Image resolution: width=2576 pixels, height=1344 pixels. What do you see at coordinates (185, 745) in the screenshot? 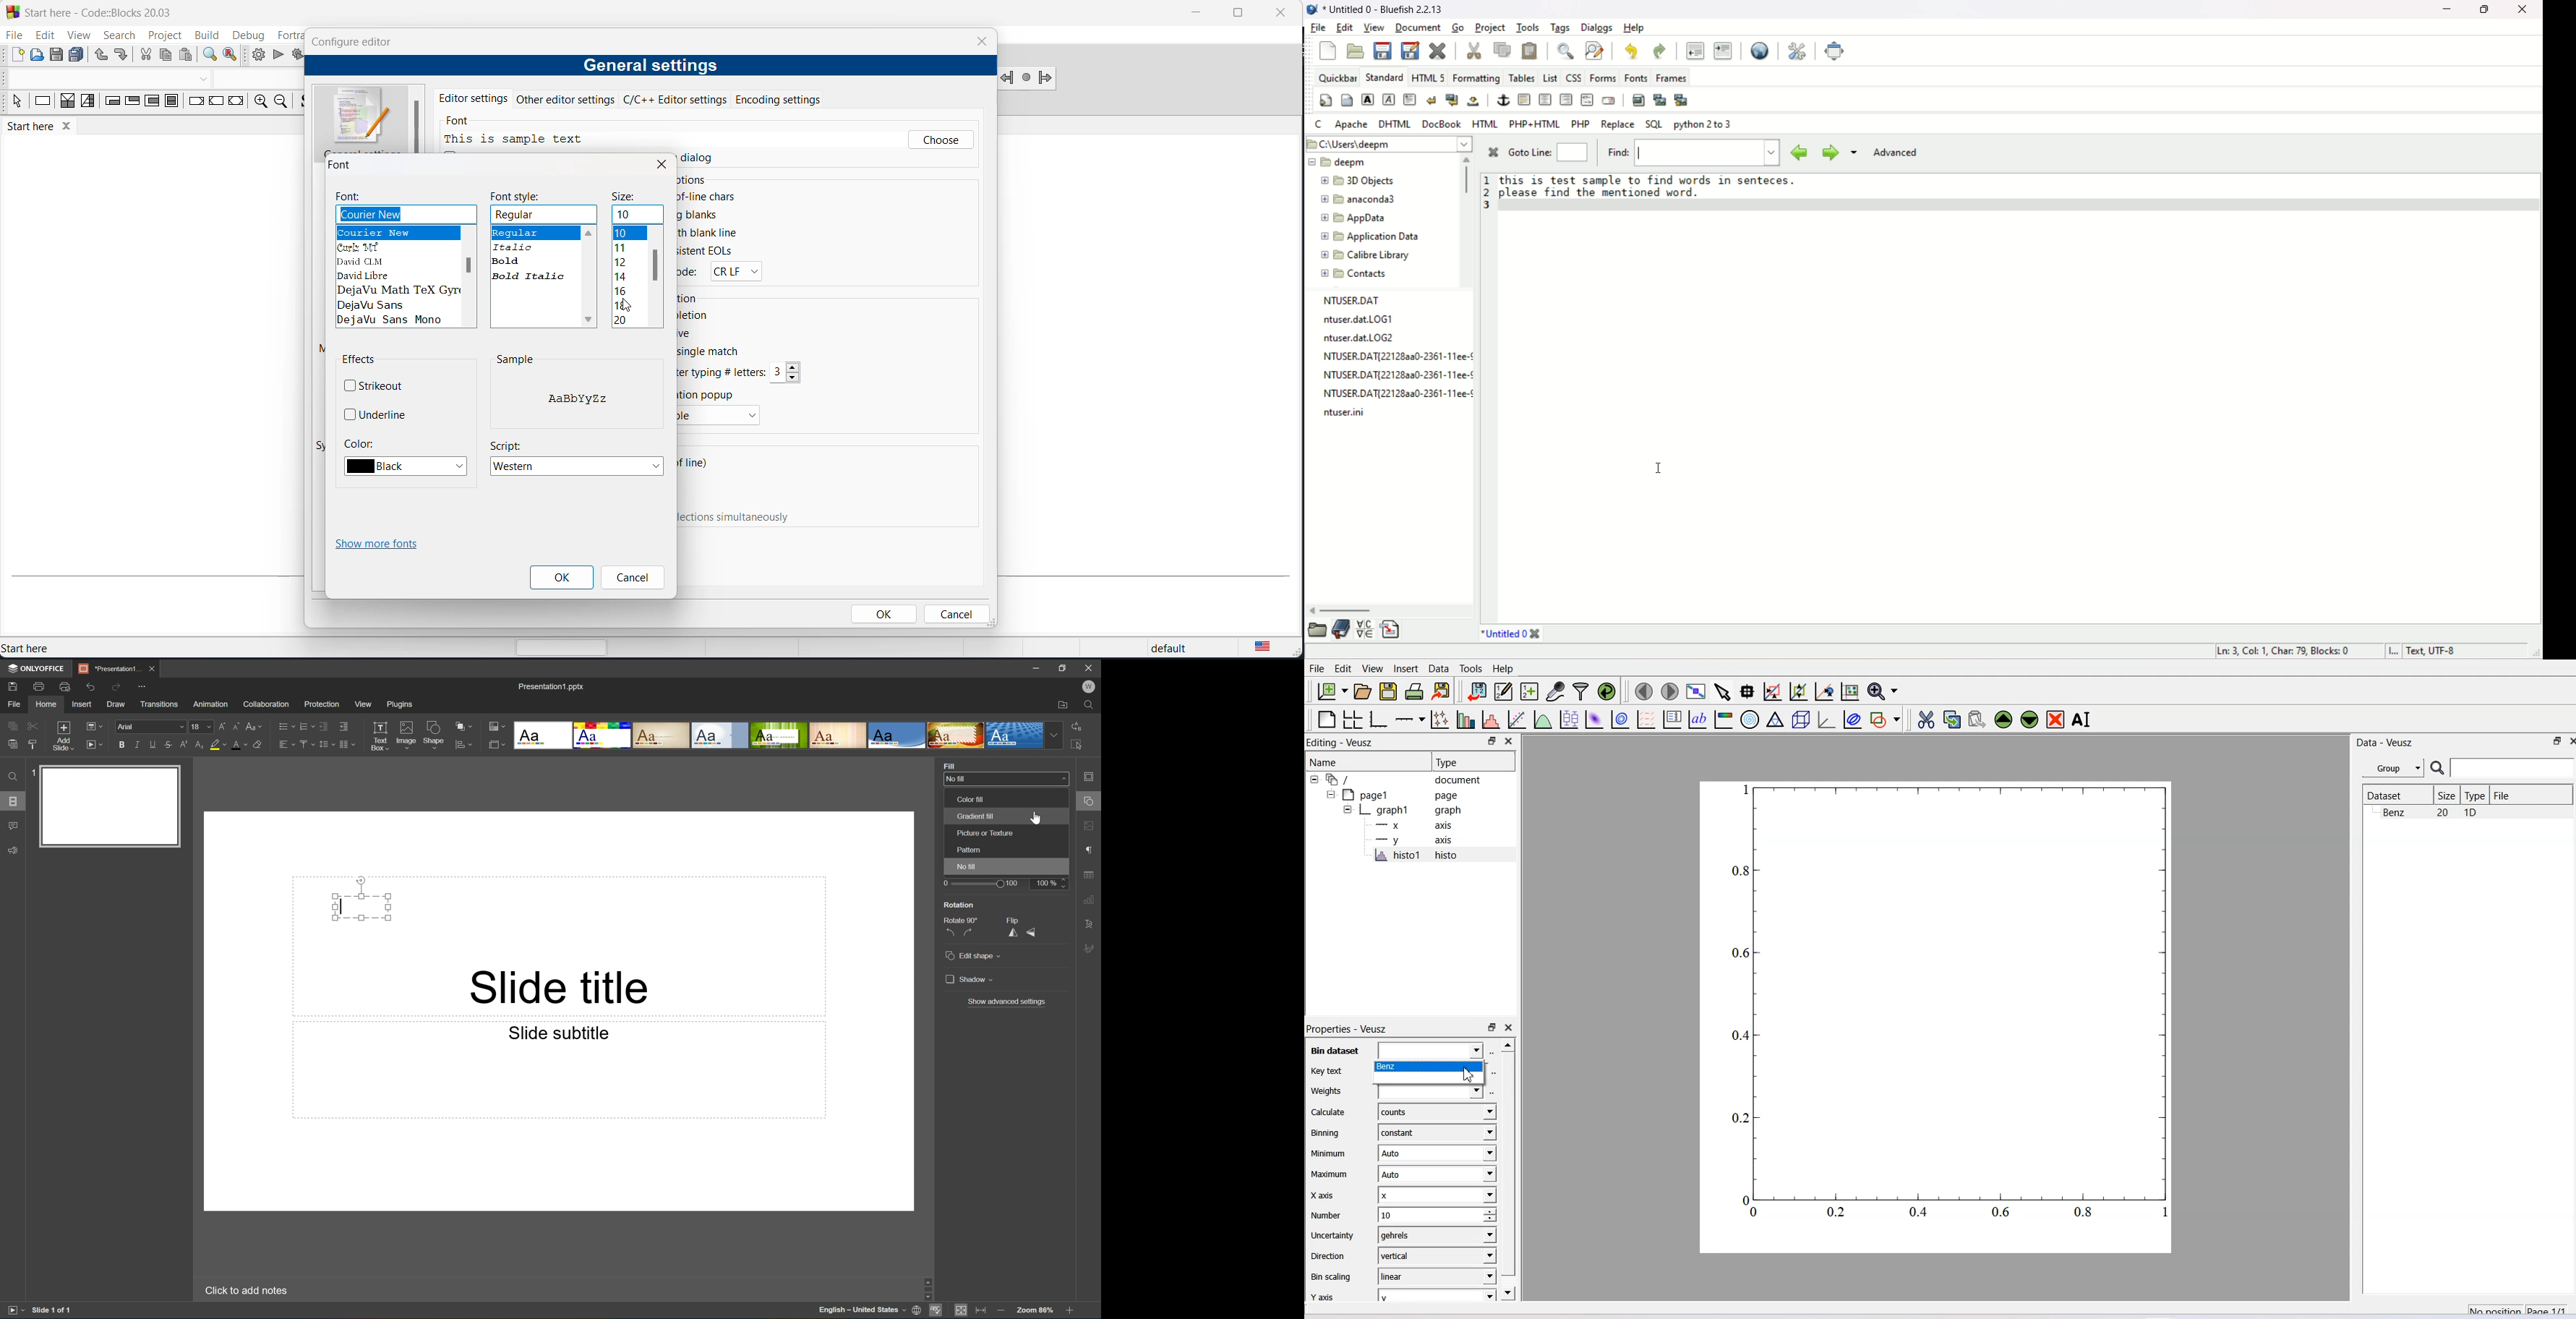
I see `Superscript` at bounding box center [185, 745].